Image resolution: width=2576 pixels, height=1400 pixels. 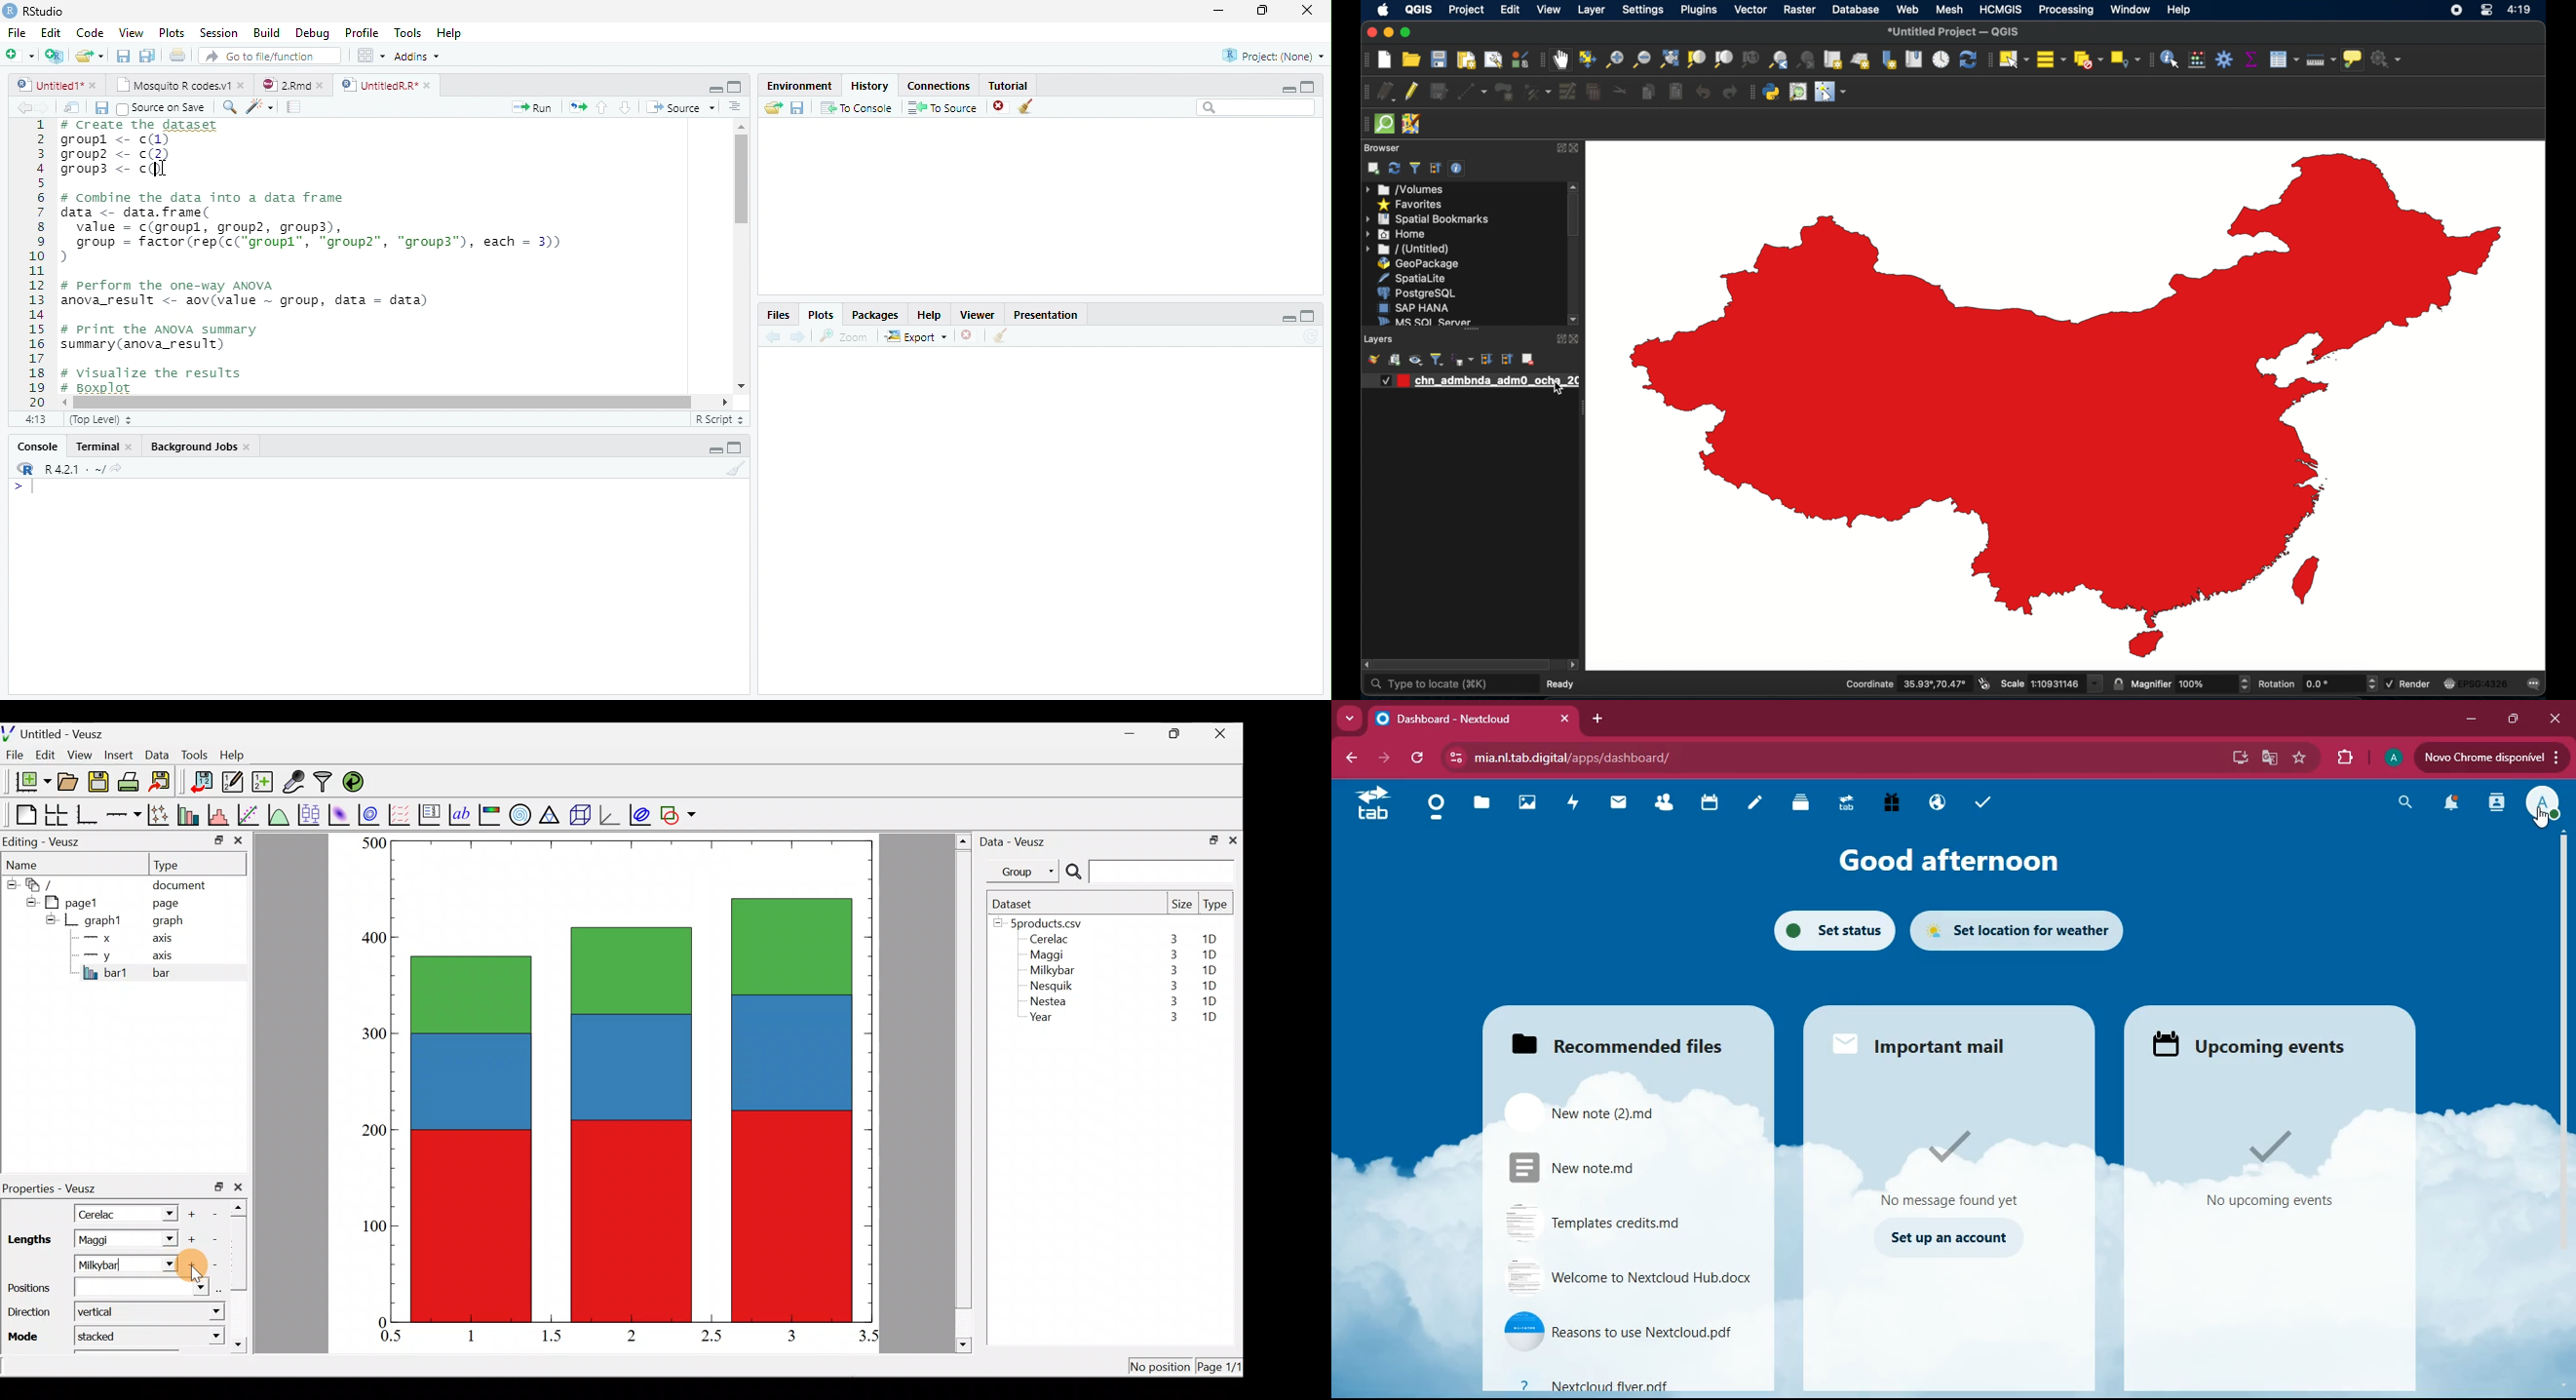 What do you see at coordinates (877, 315) in the screenshot?
I see `Packages` at bounding box center [877, 315].